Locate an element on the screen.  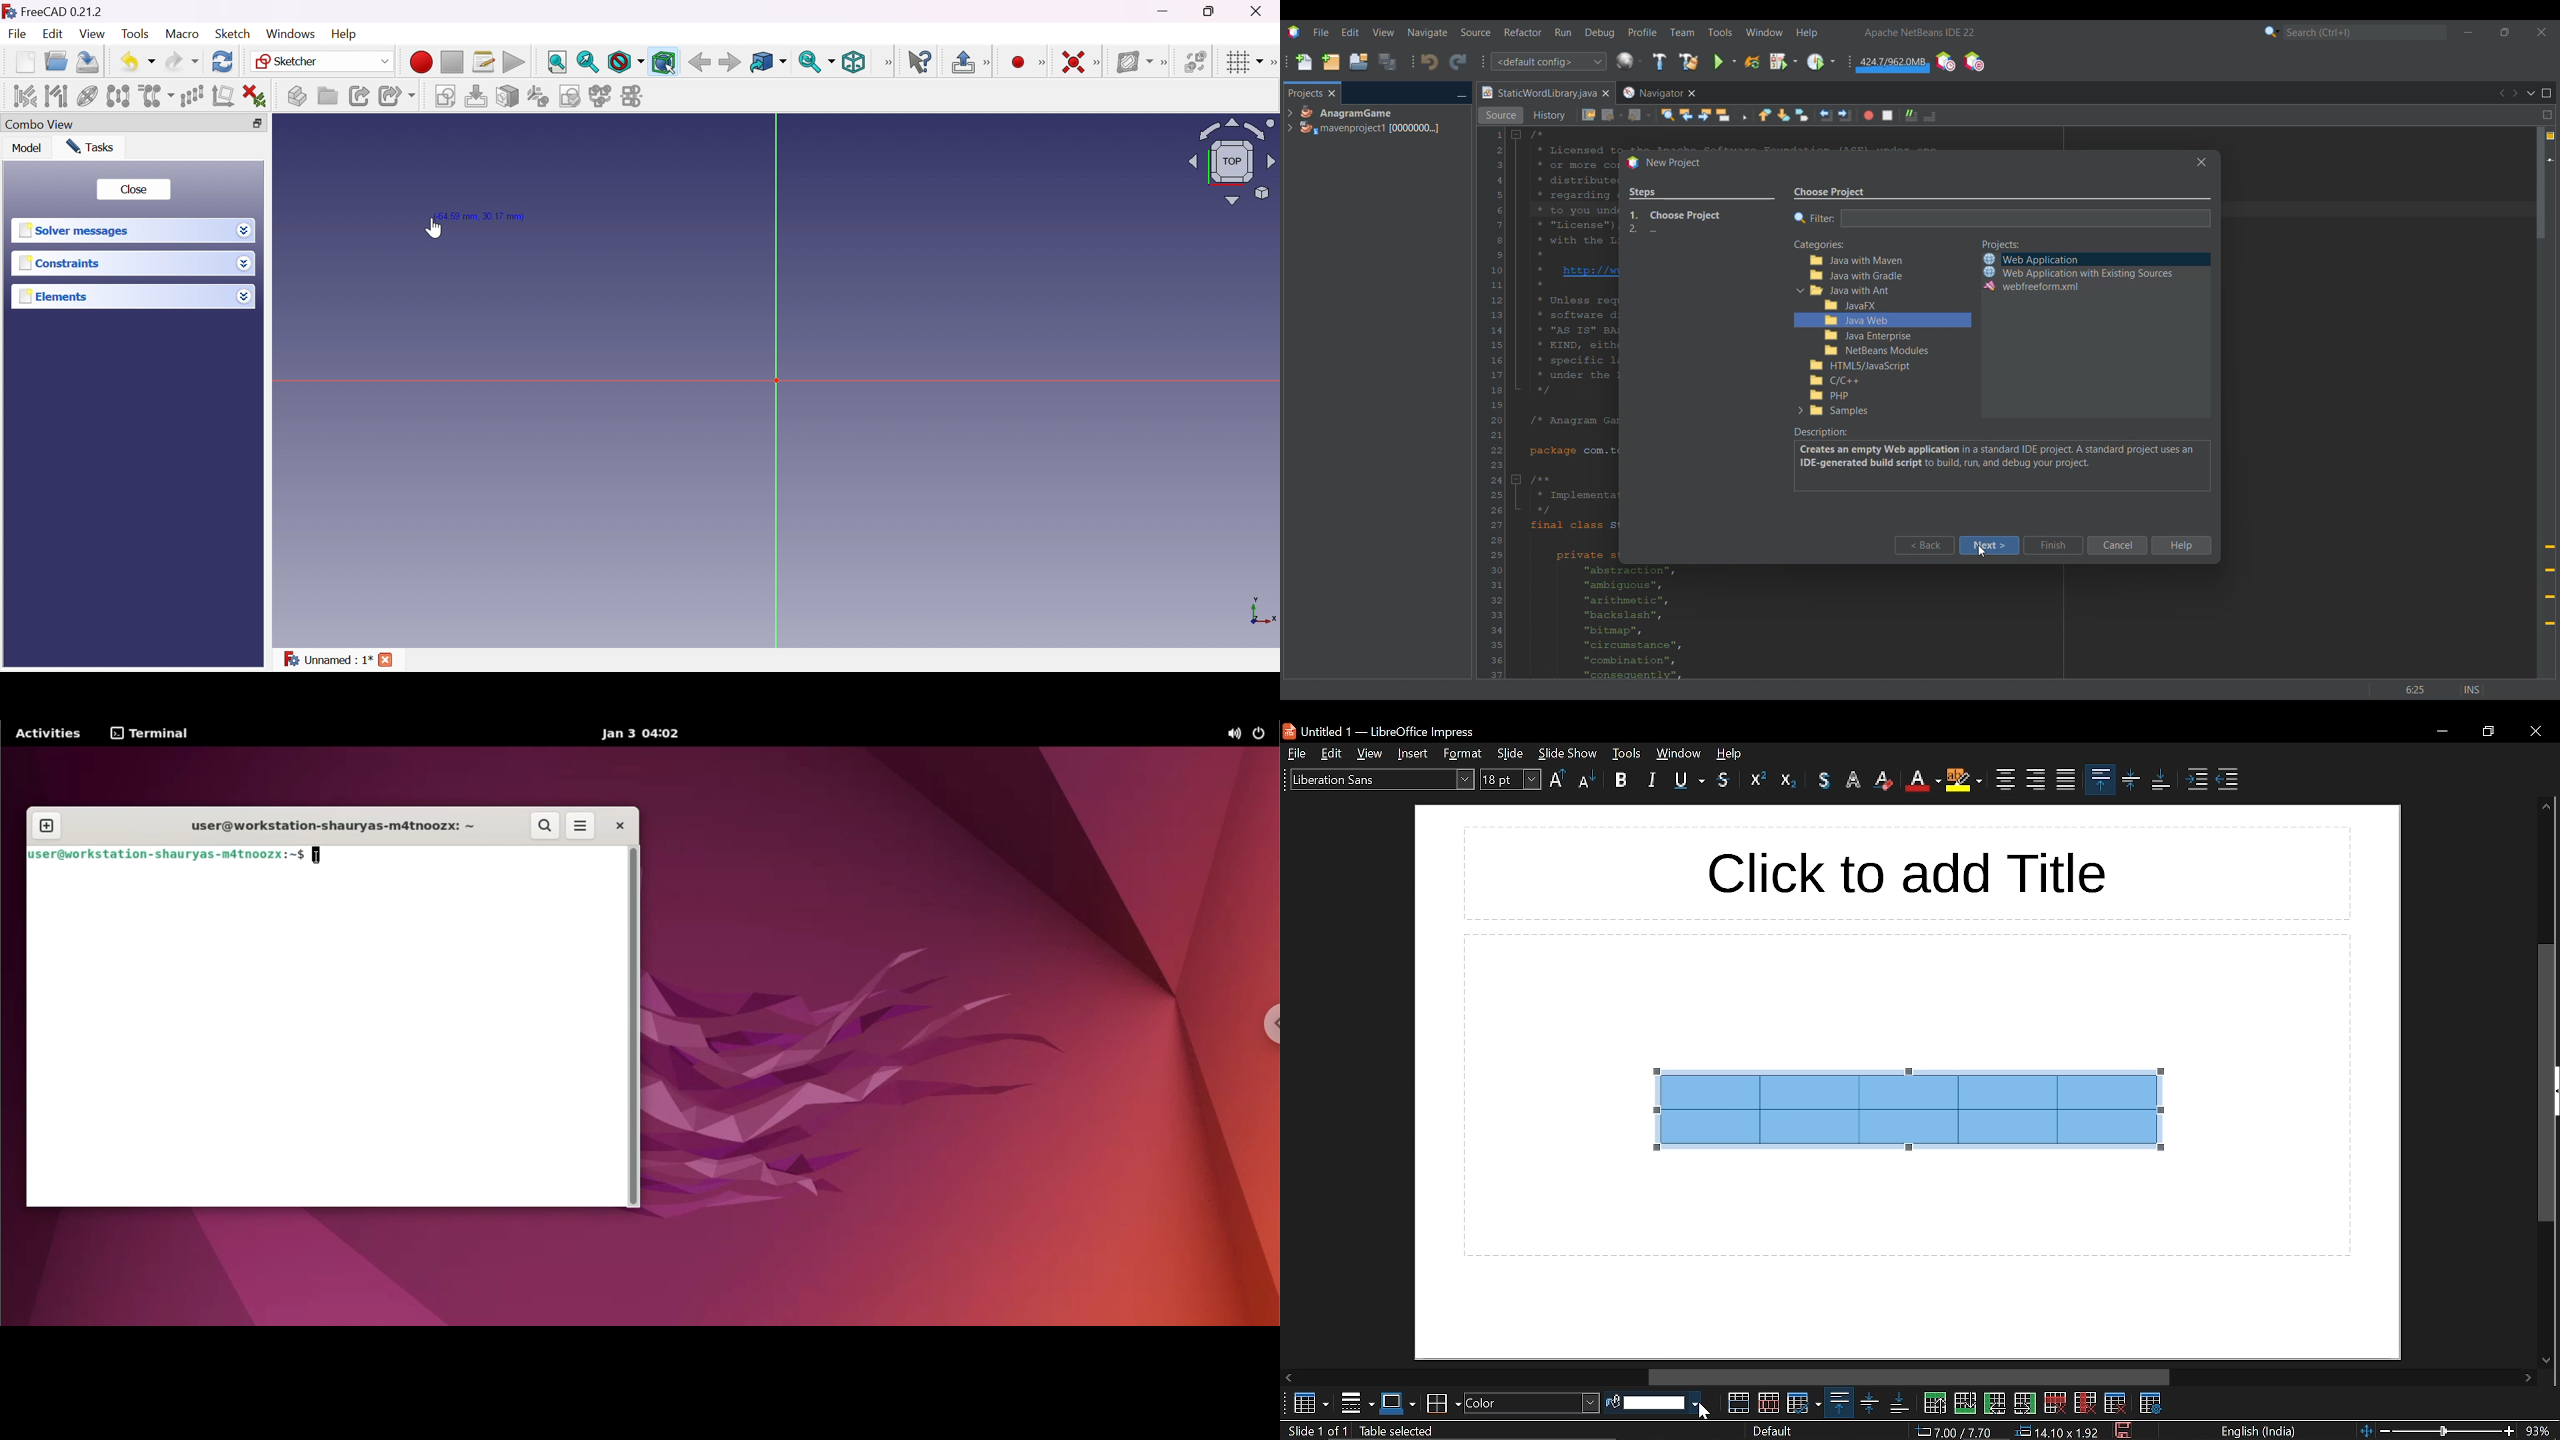
vertical scrollbar is located at coordinates (2543, 1084).